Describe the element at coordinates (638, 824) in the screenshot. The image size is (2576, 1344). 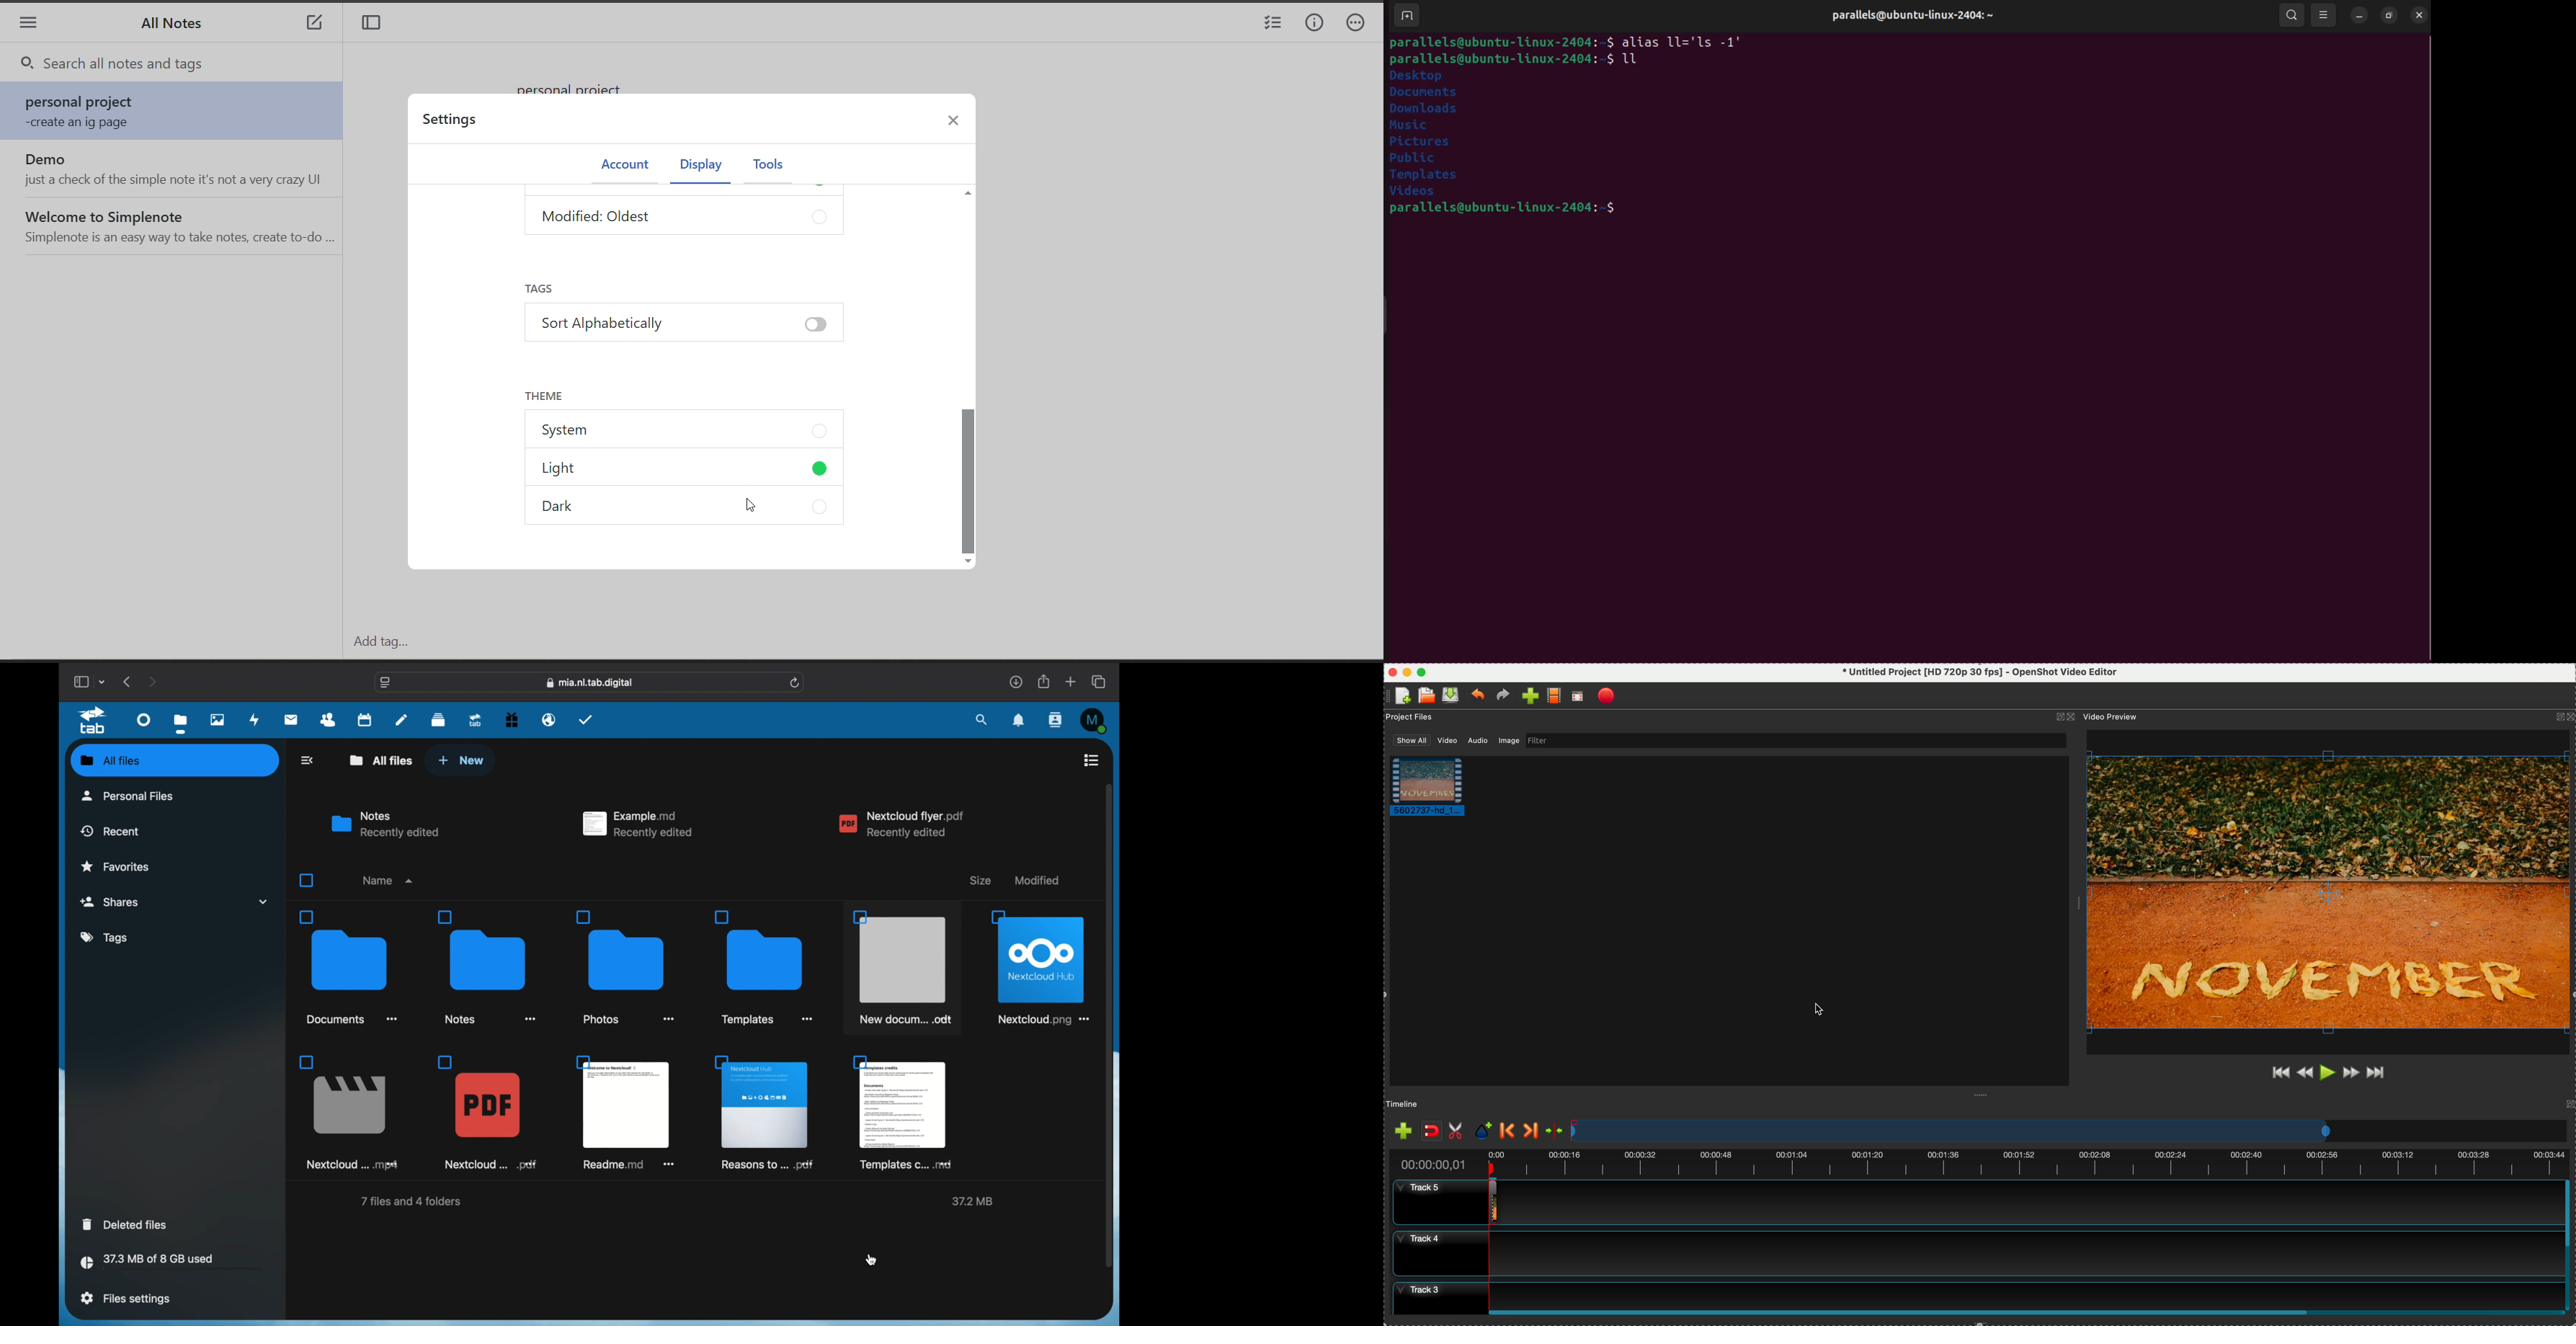
I see `example` at that location.